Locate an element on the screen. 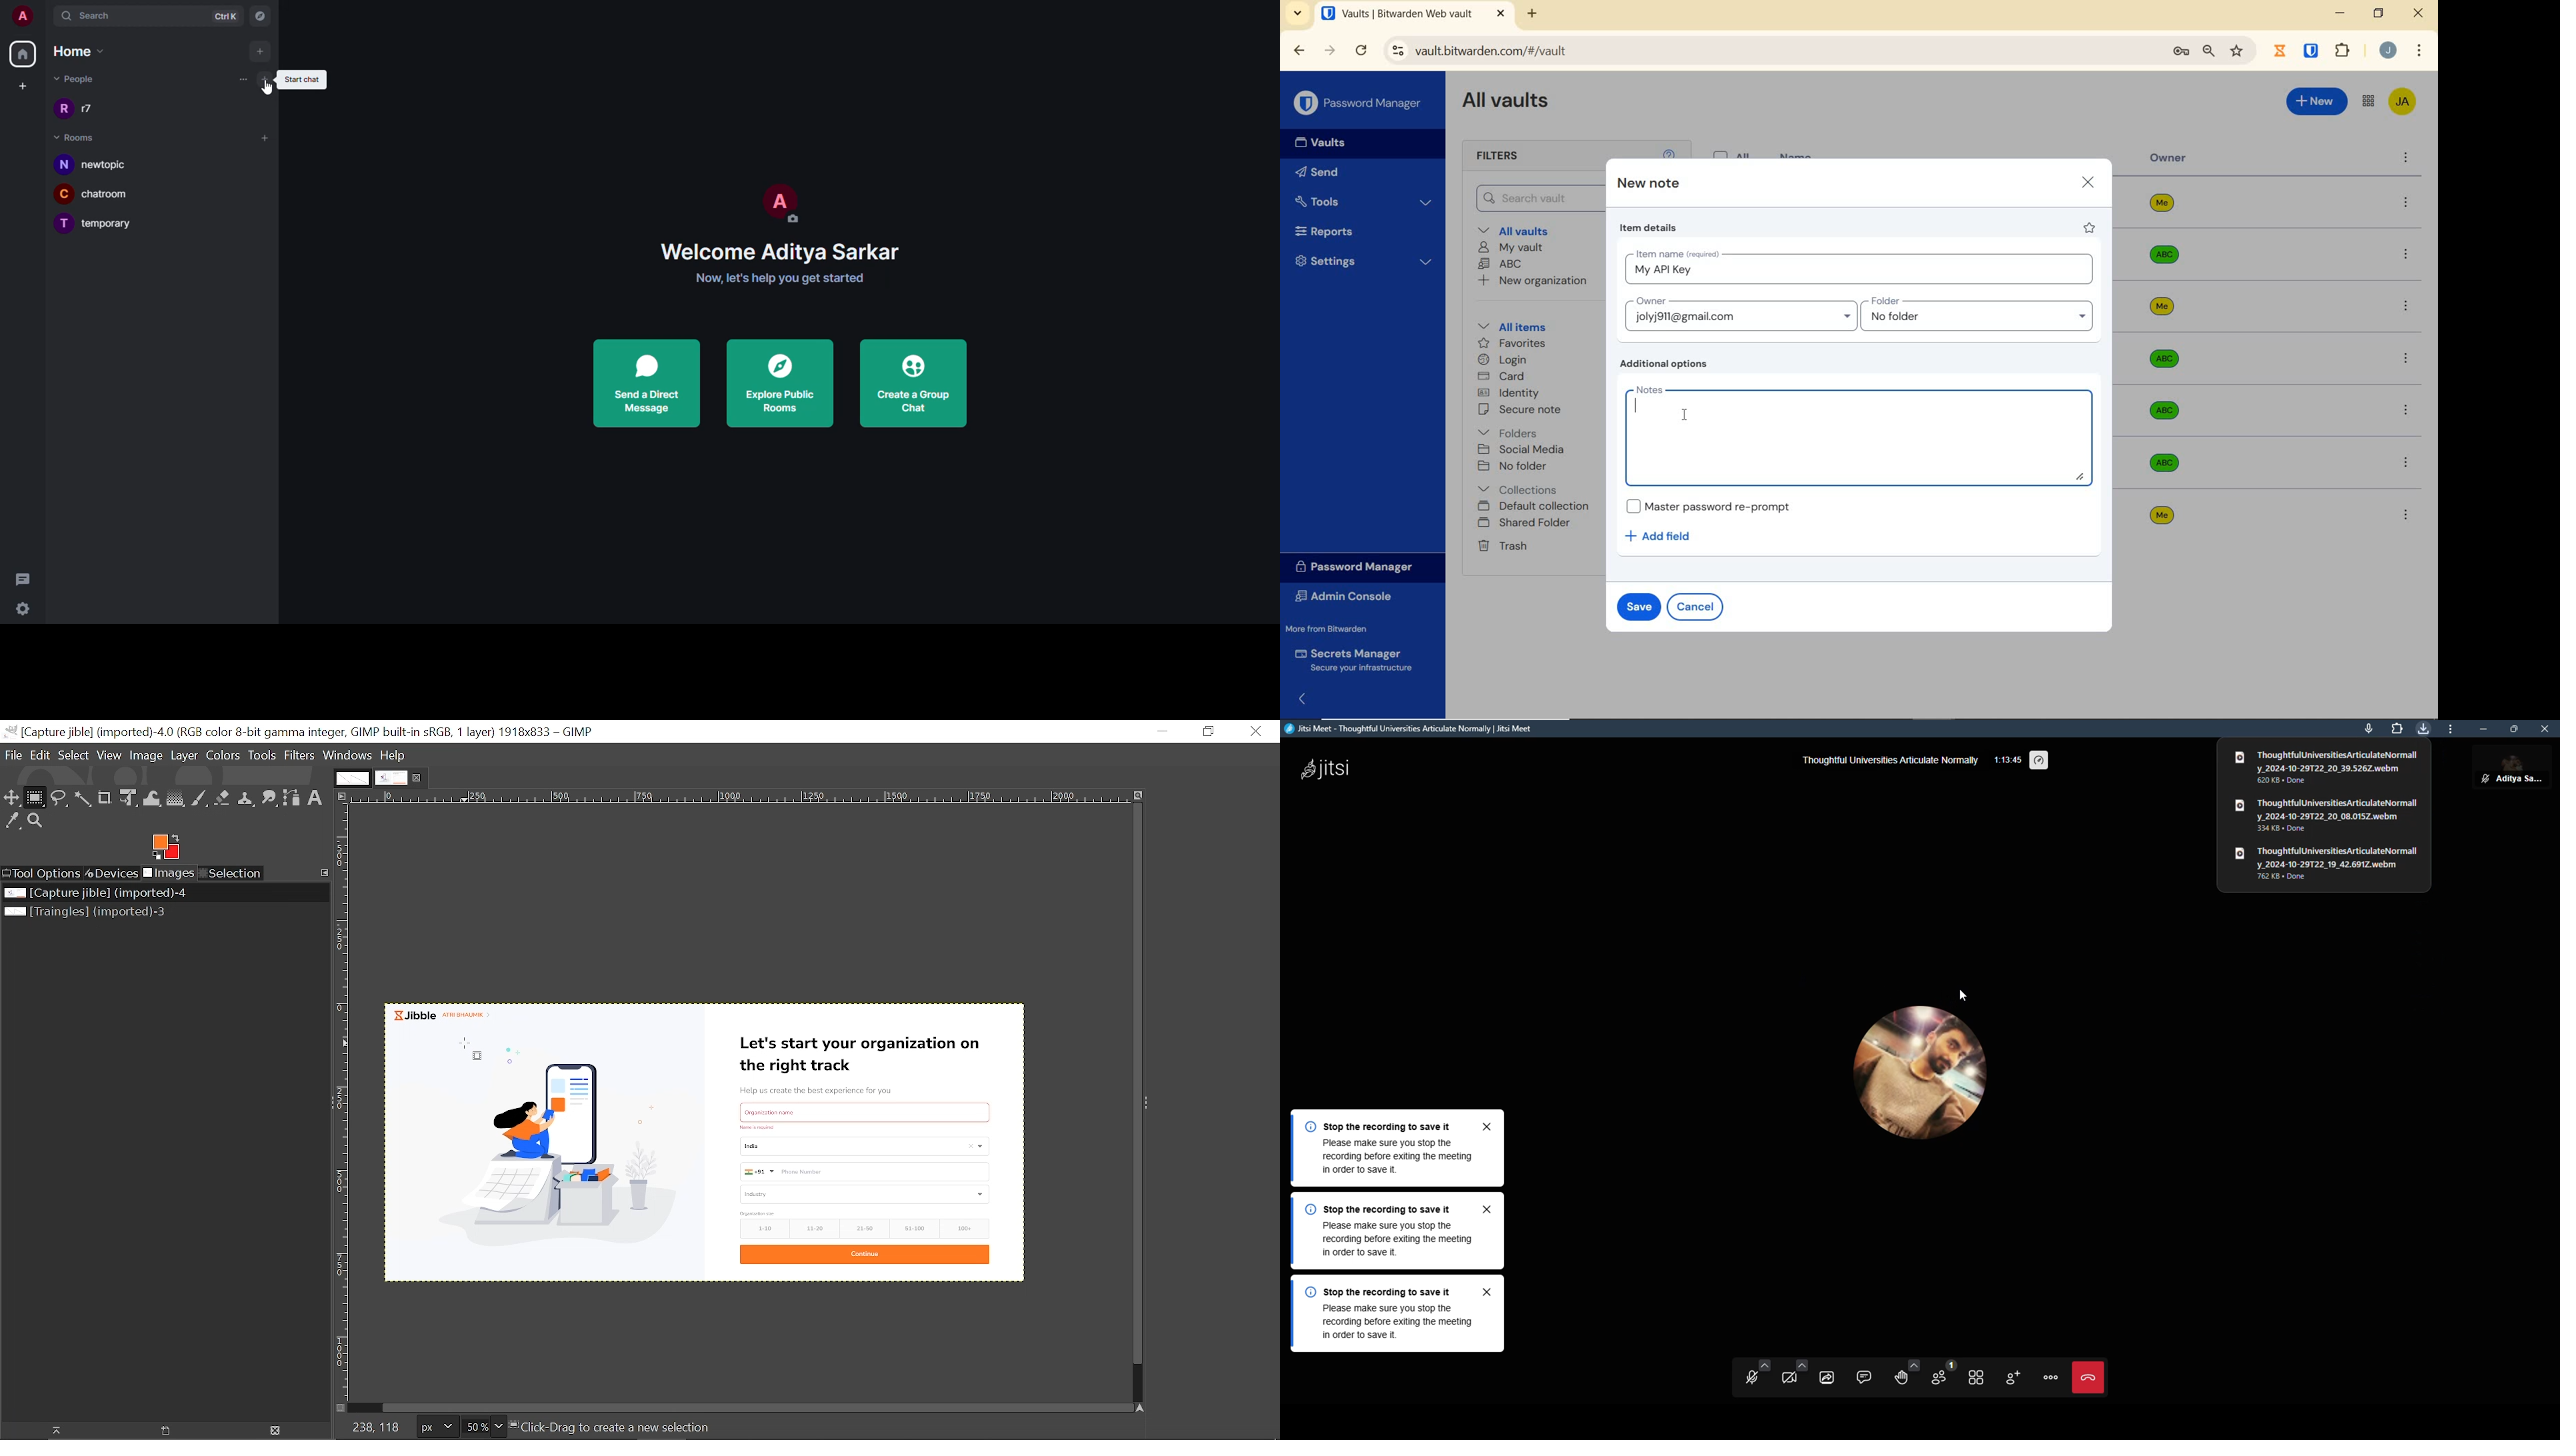 The height and width of the screenshot is (1456, 2576). View is located at coordinates (110, 756).